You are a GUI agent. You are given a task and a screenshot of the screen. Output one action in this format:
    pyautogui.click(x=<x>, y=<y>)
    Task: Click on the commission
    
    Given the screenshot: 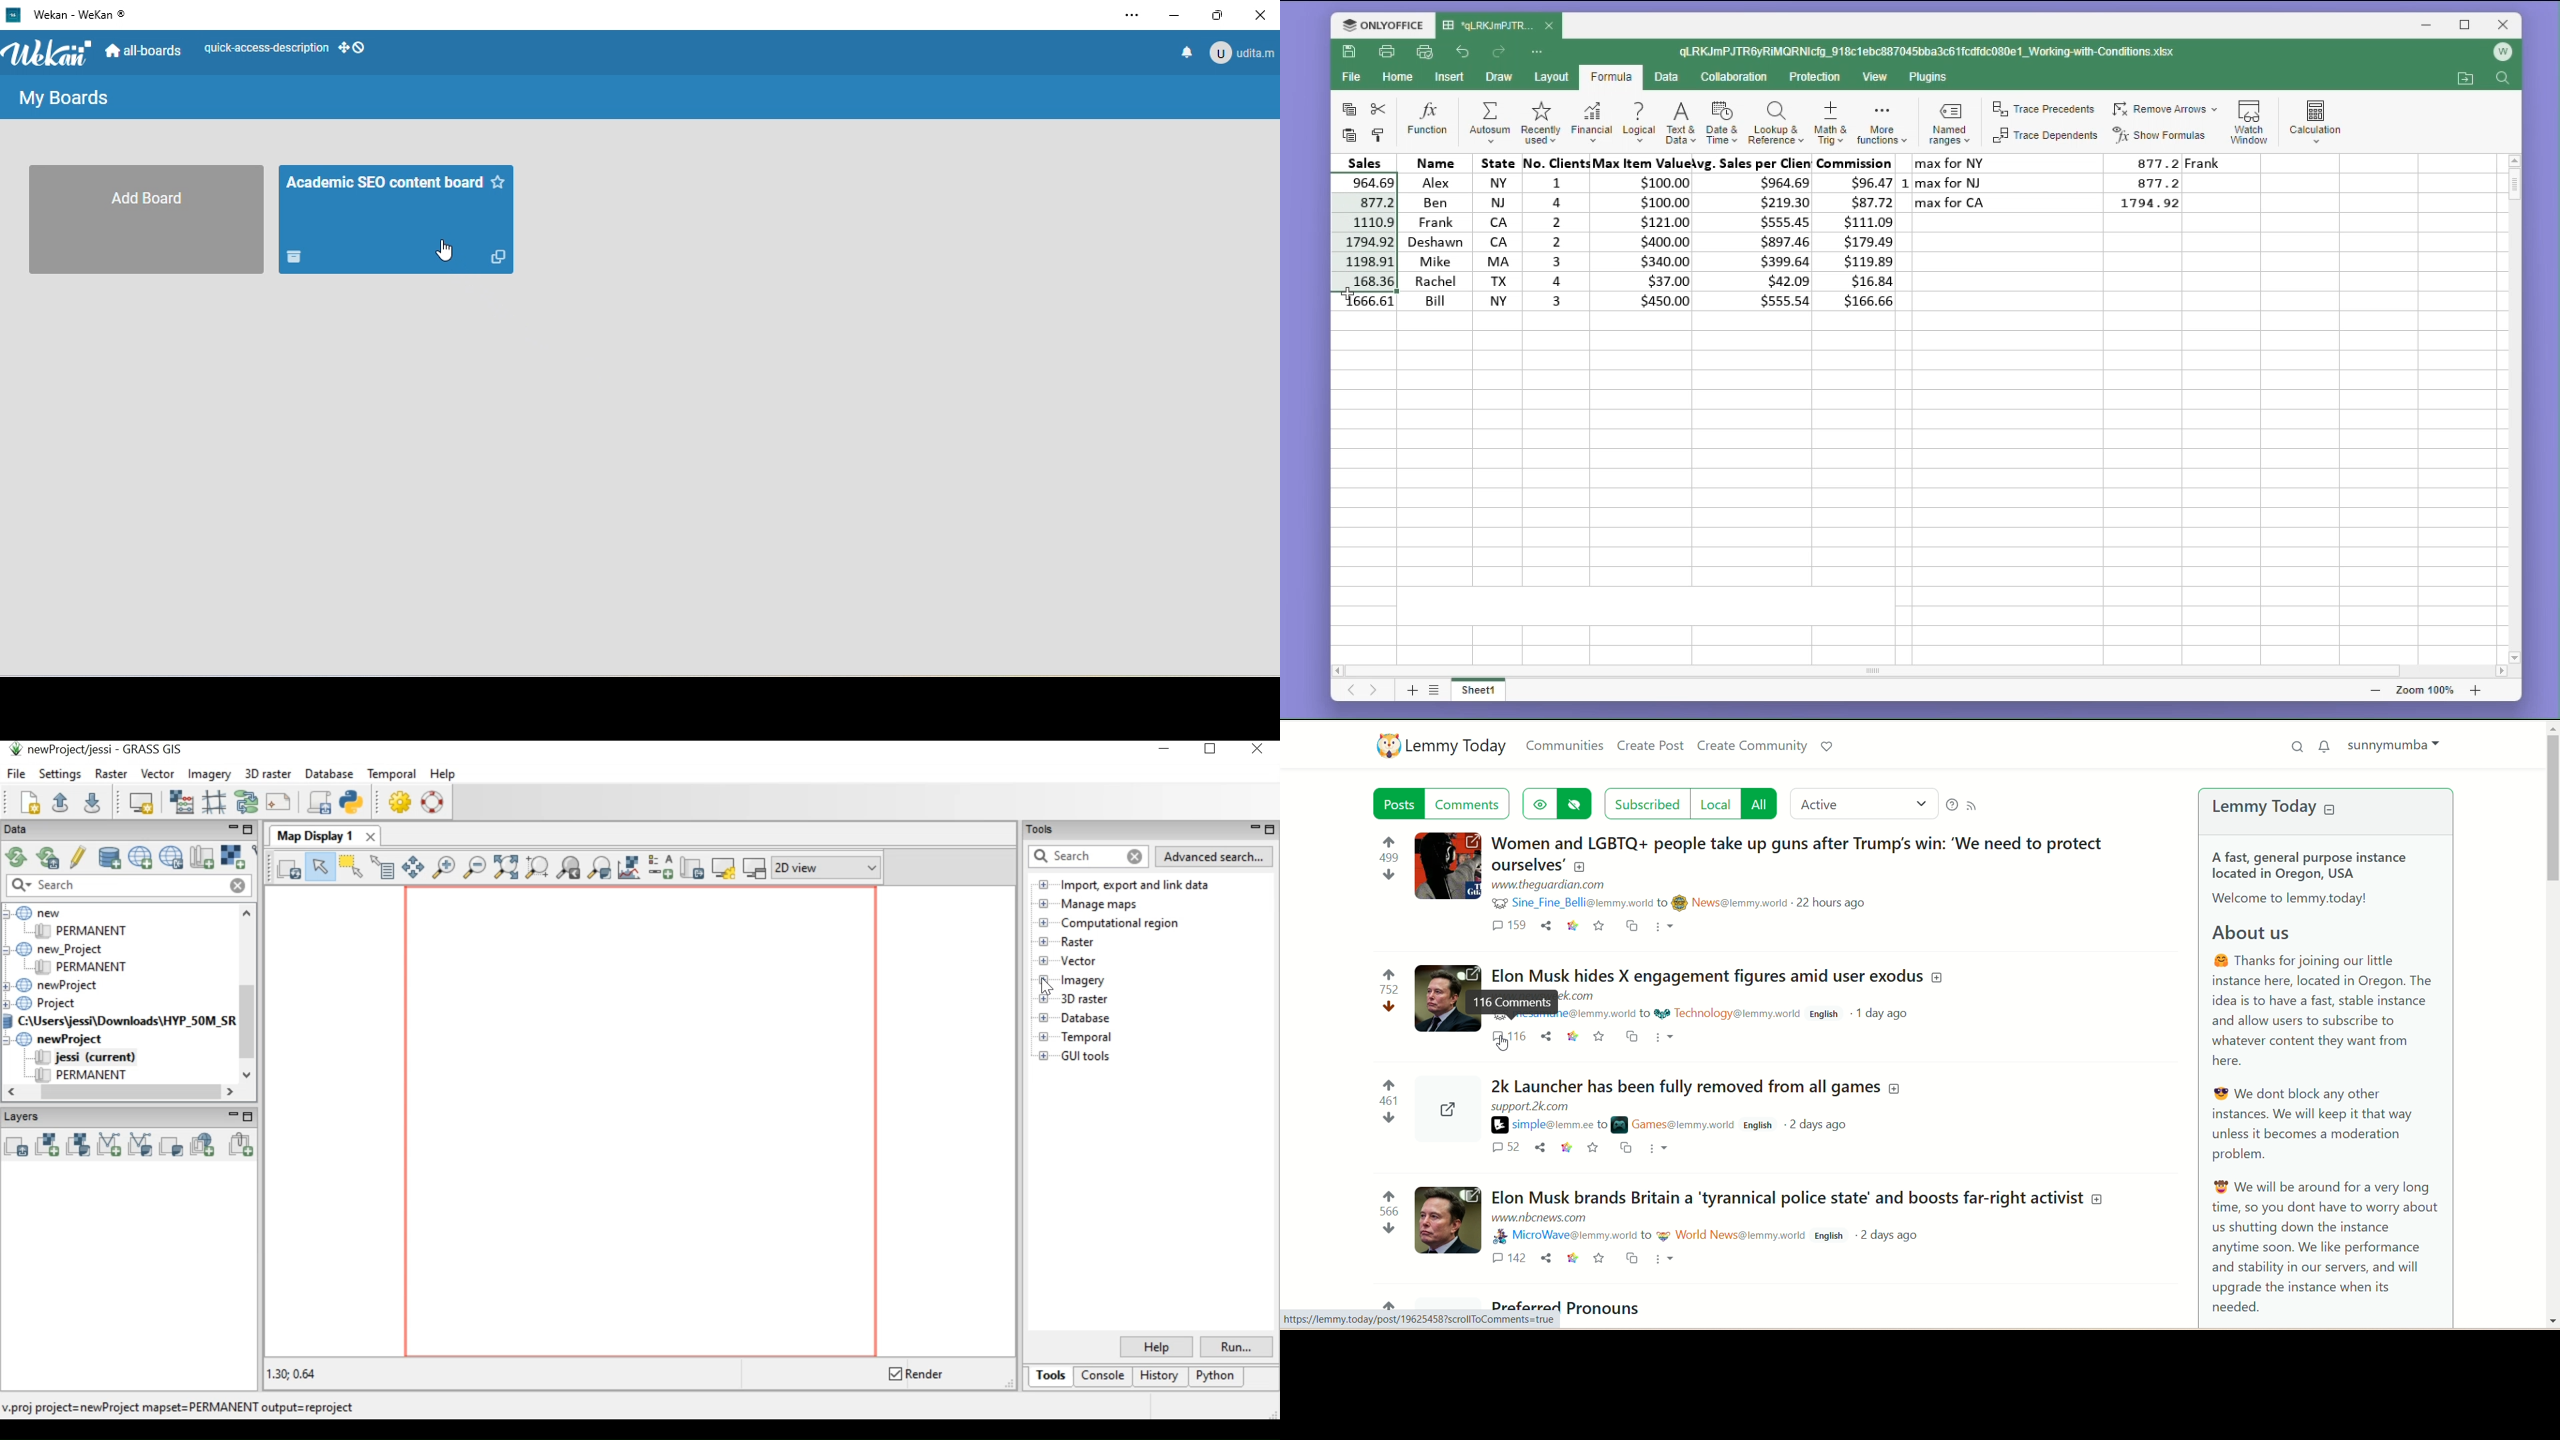 What is the action you would take?
    pyautogui.click(x=1860, y=233)
    